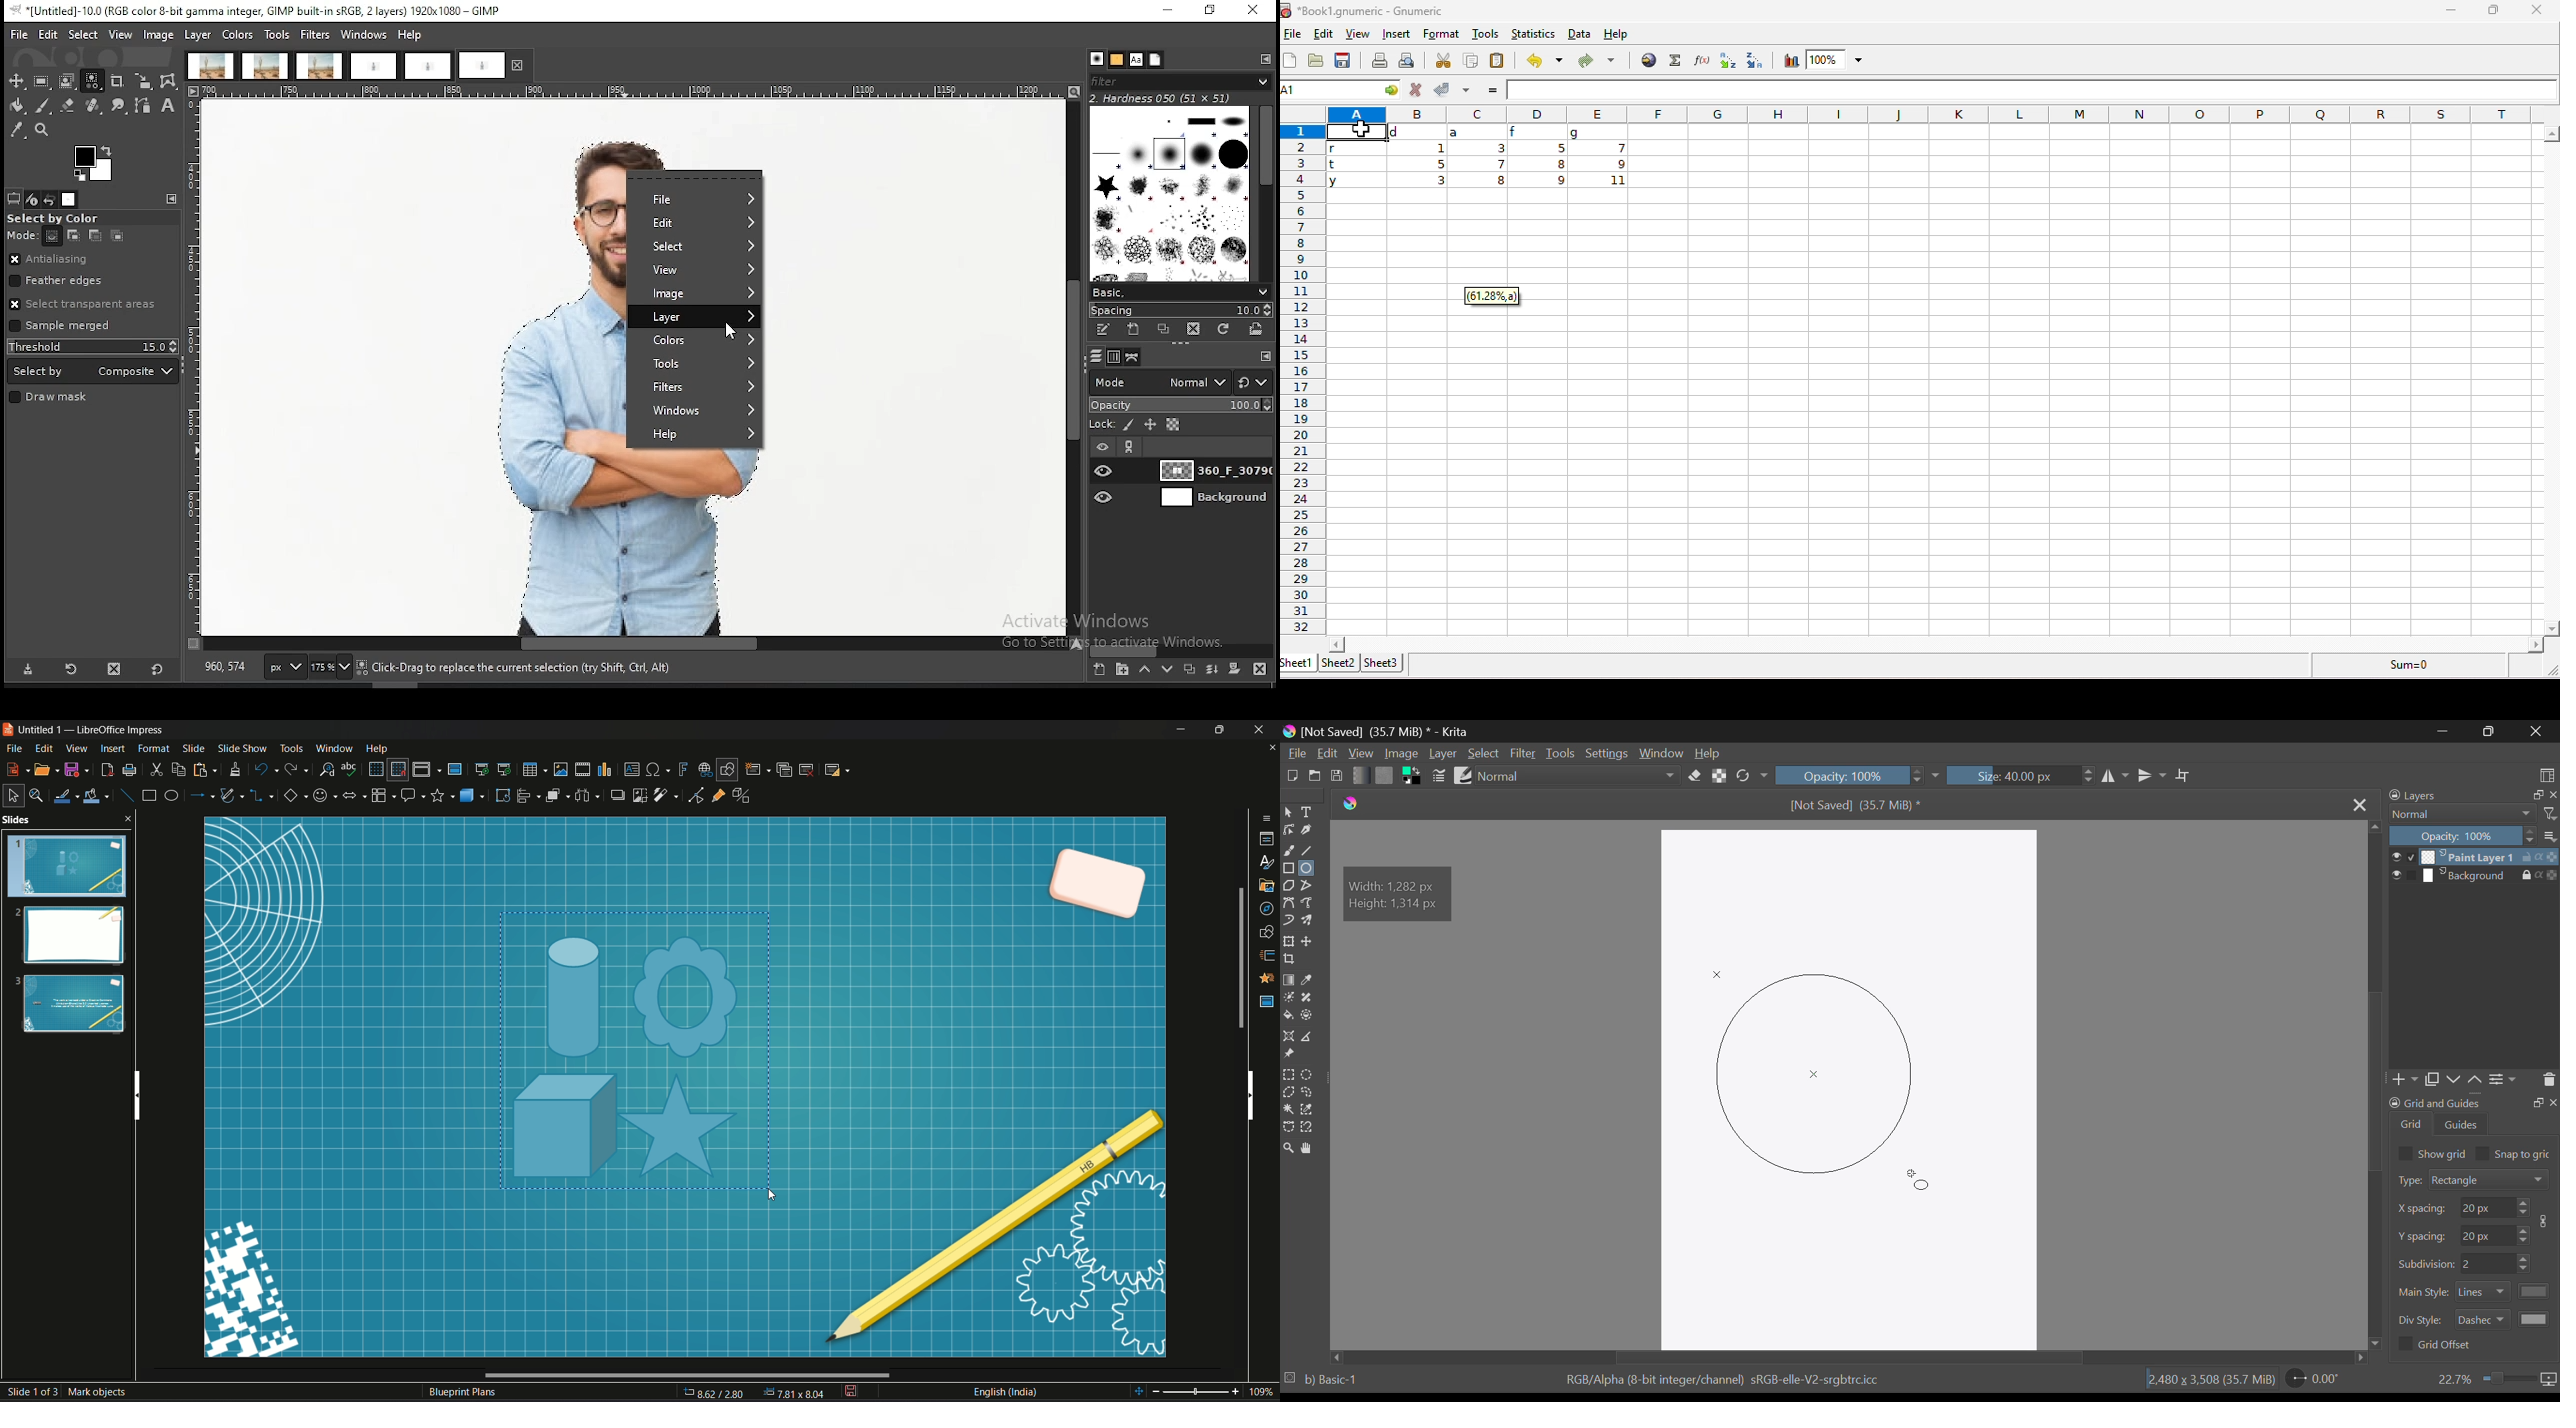 The image size is (2576, 1428). Describe the element at coordinates (262, 797) in the screenshot. I see `connectors` at that location.